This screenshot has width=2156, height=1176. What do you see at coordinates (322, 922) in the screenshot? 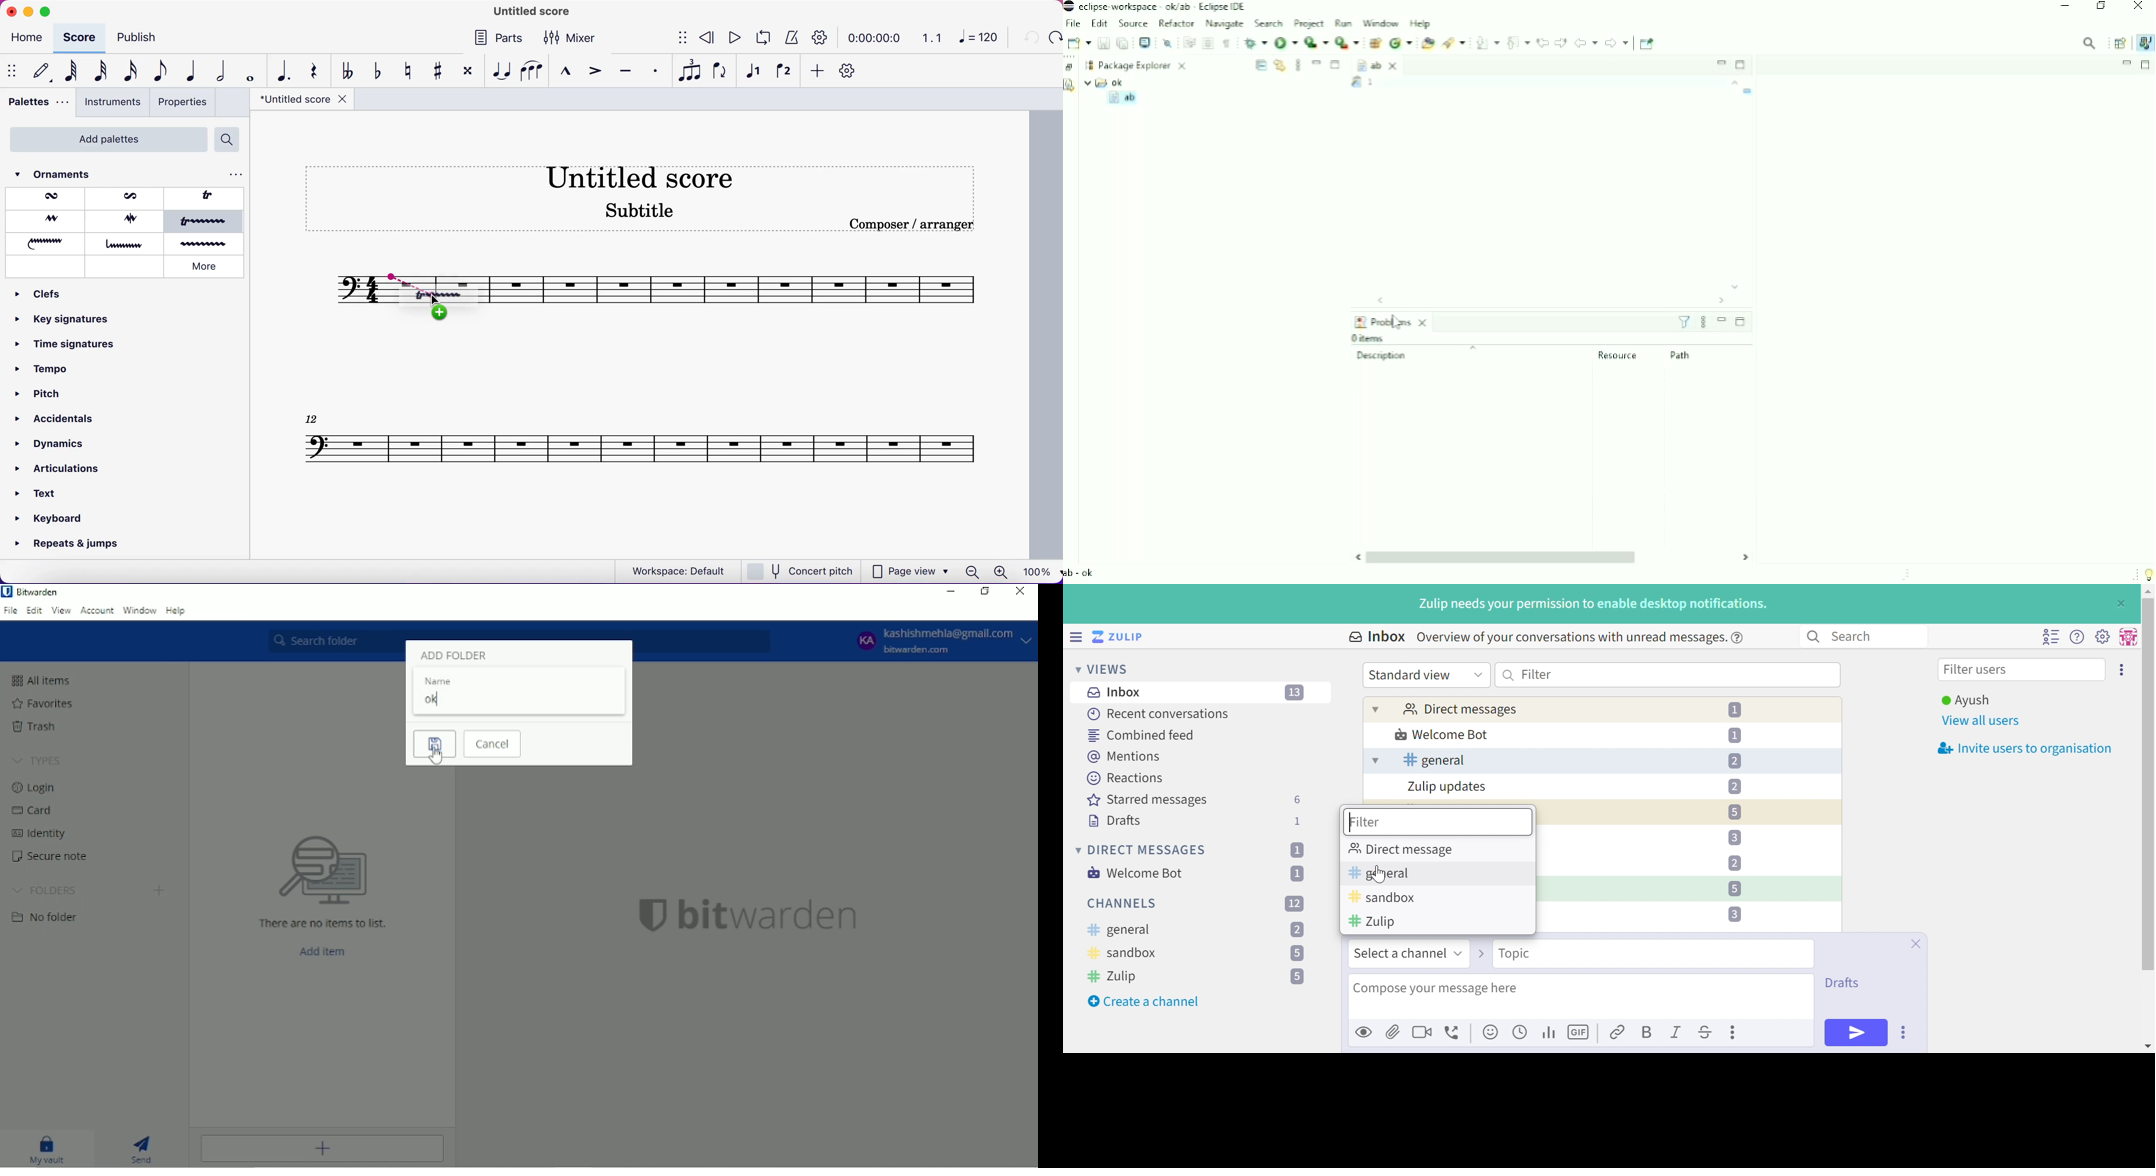
I see `There are no items to list.` at bounding box center [322, 922].